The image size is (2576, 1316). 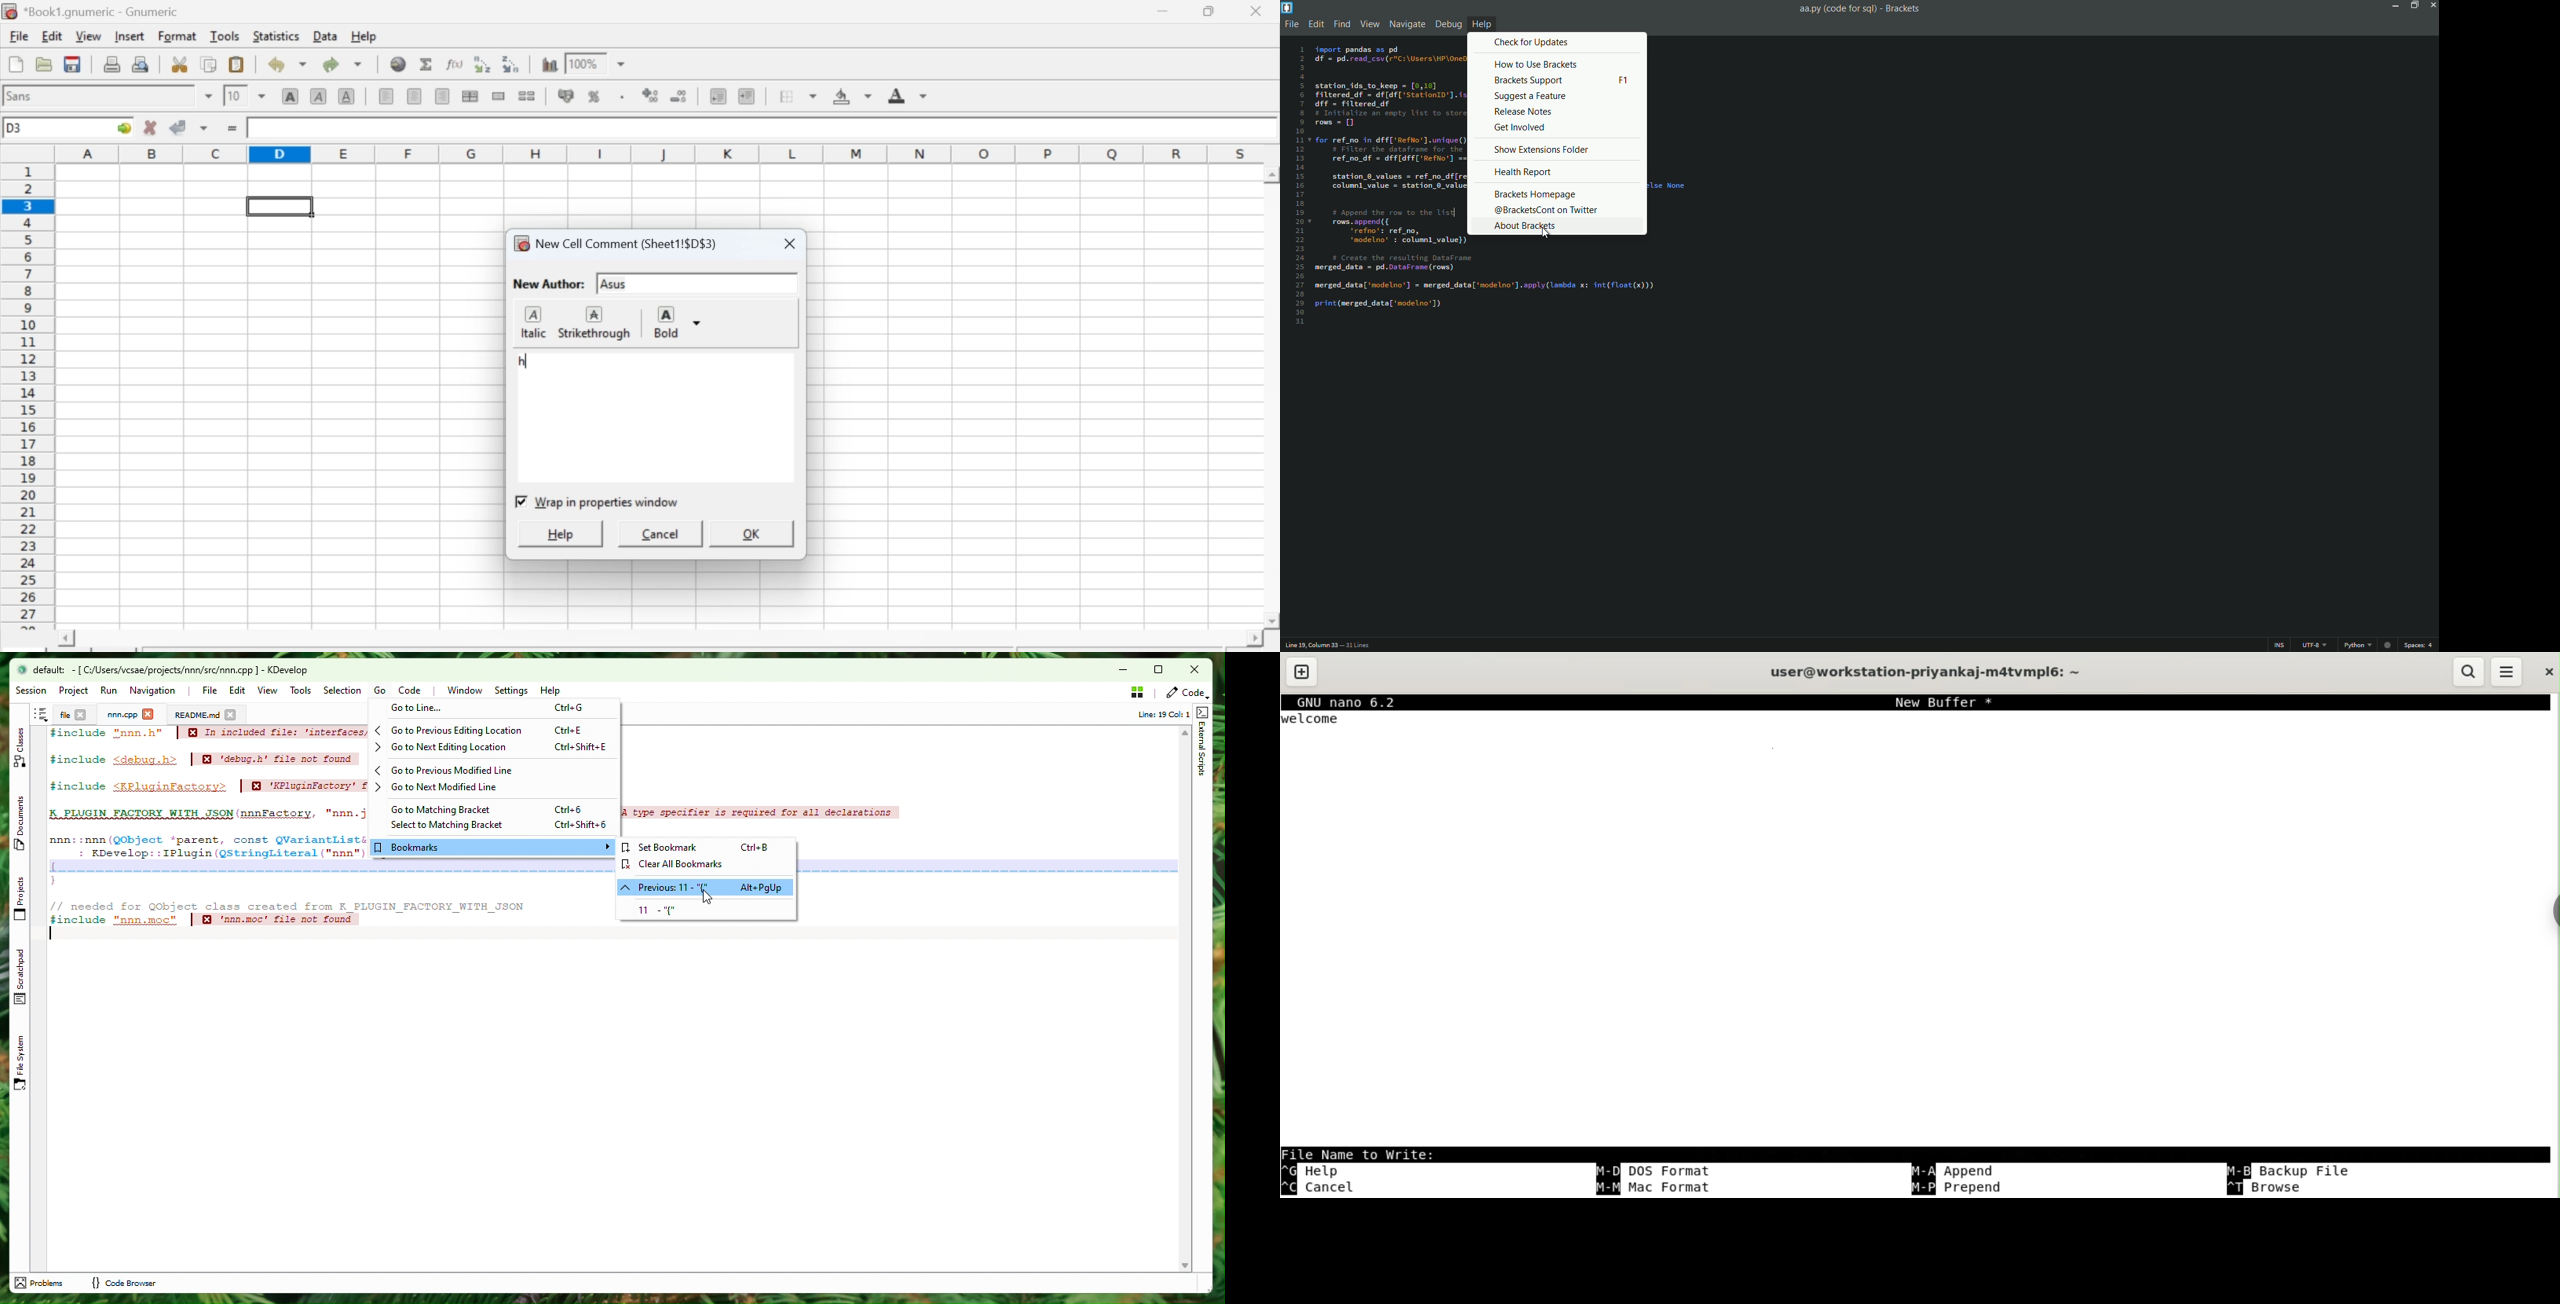 I want to click on Redo, so click(x=346, y=64).